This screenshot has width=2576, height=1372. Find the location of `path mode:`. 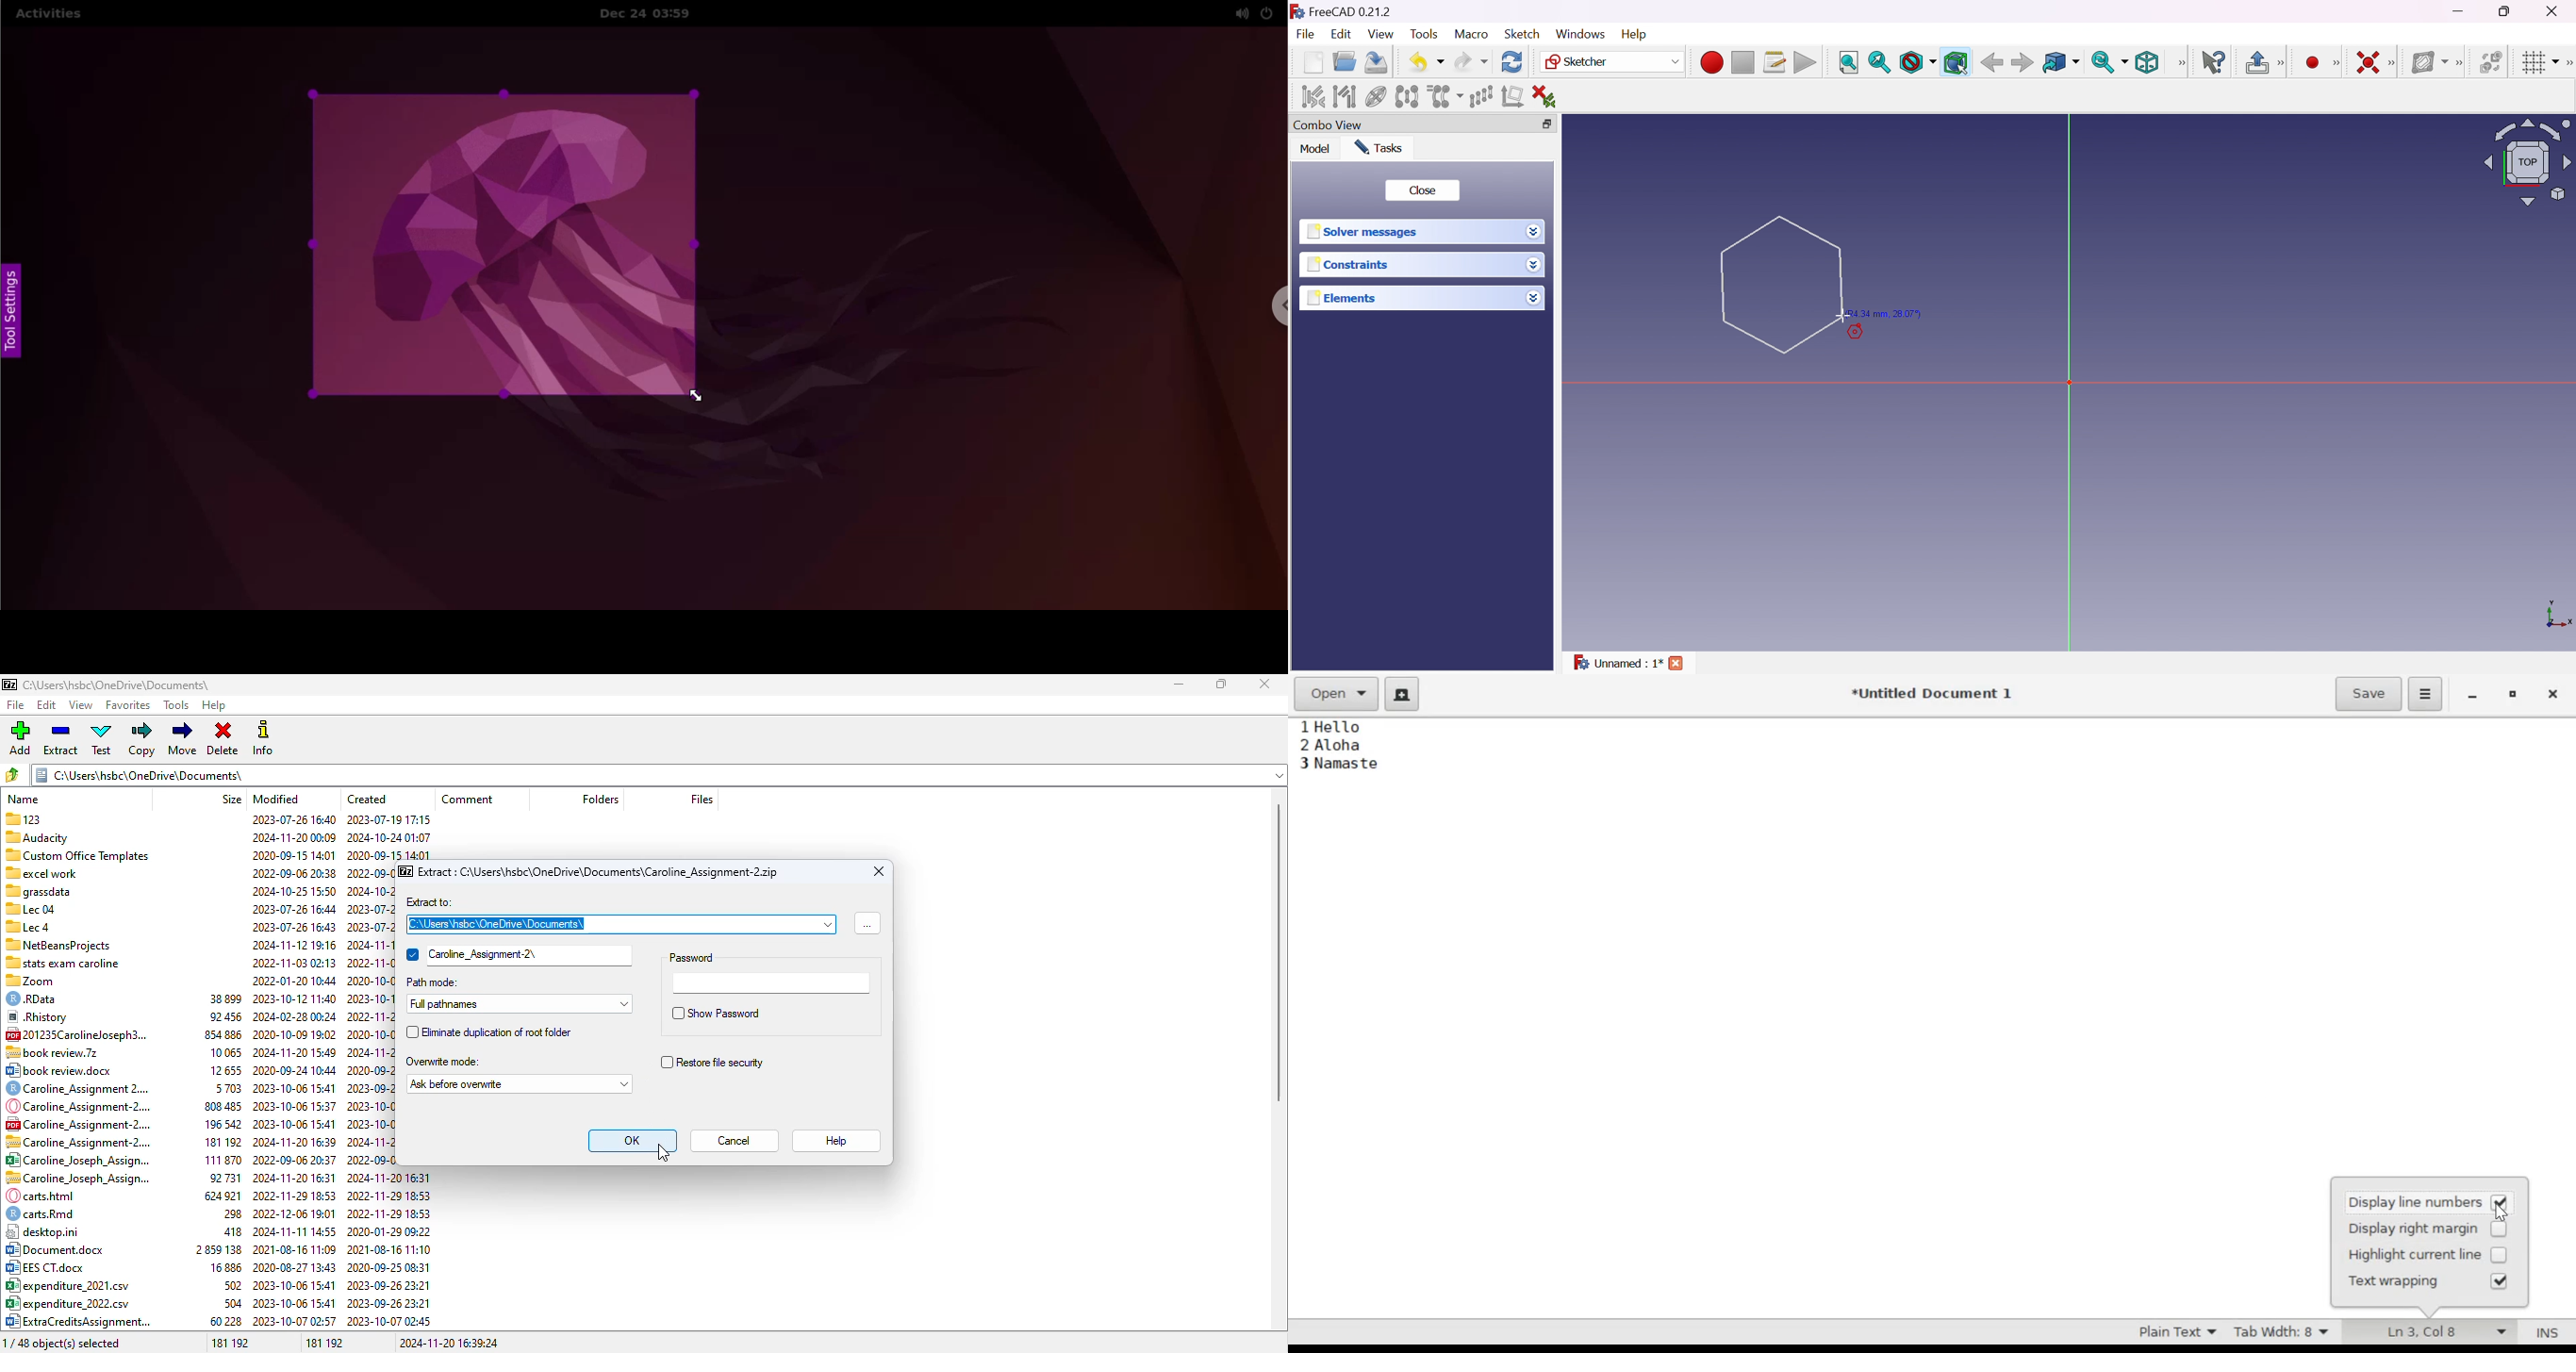

path mode: is located at coordinates (433, 983).